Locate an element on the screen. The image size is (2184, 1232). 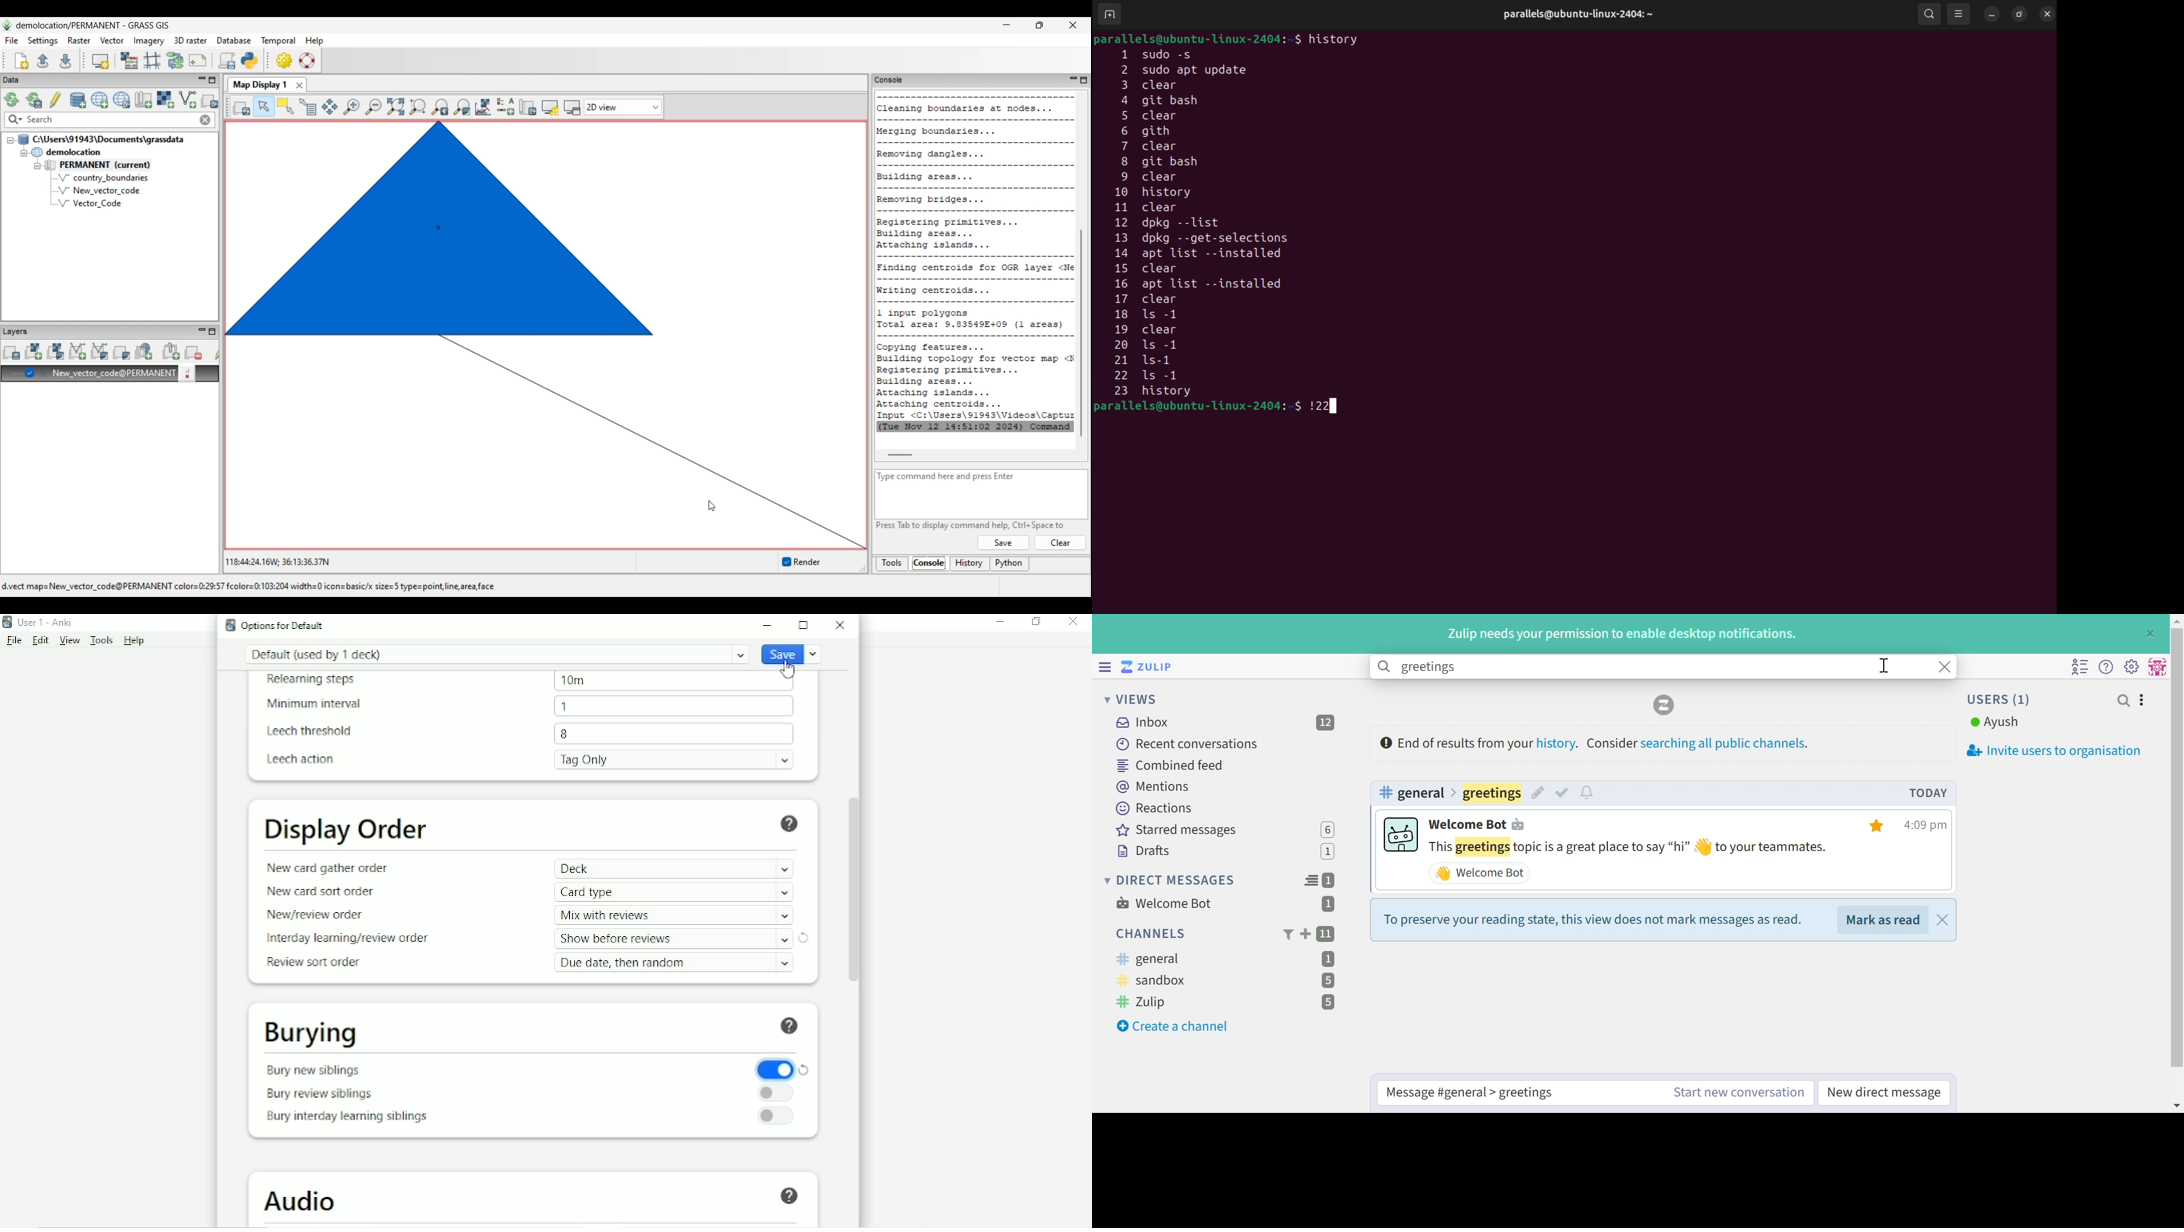
Mix with reviews is located at coordinates (674, 916).